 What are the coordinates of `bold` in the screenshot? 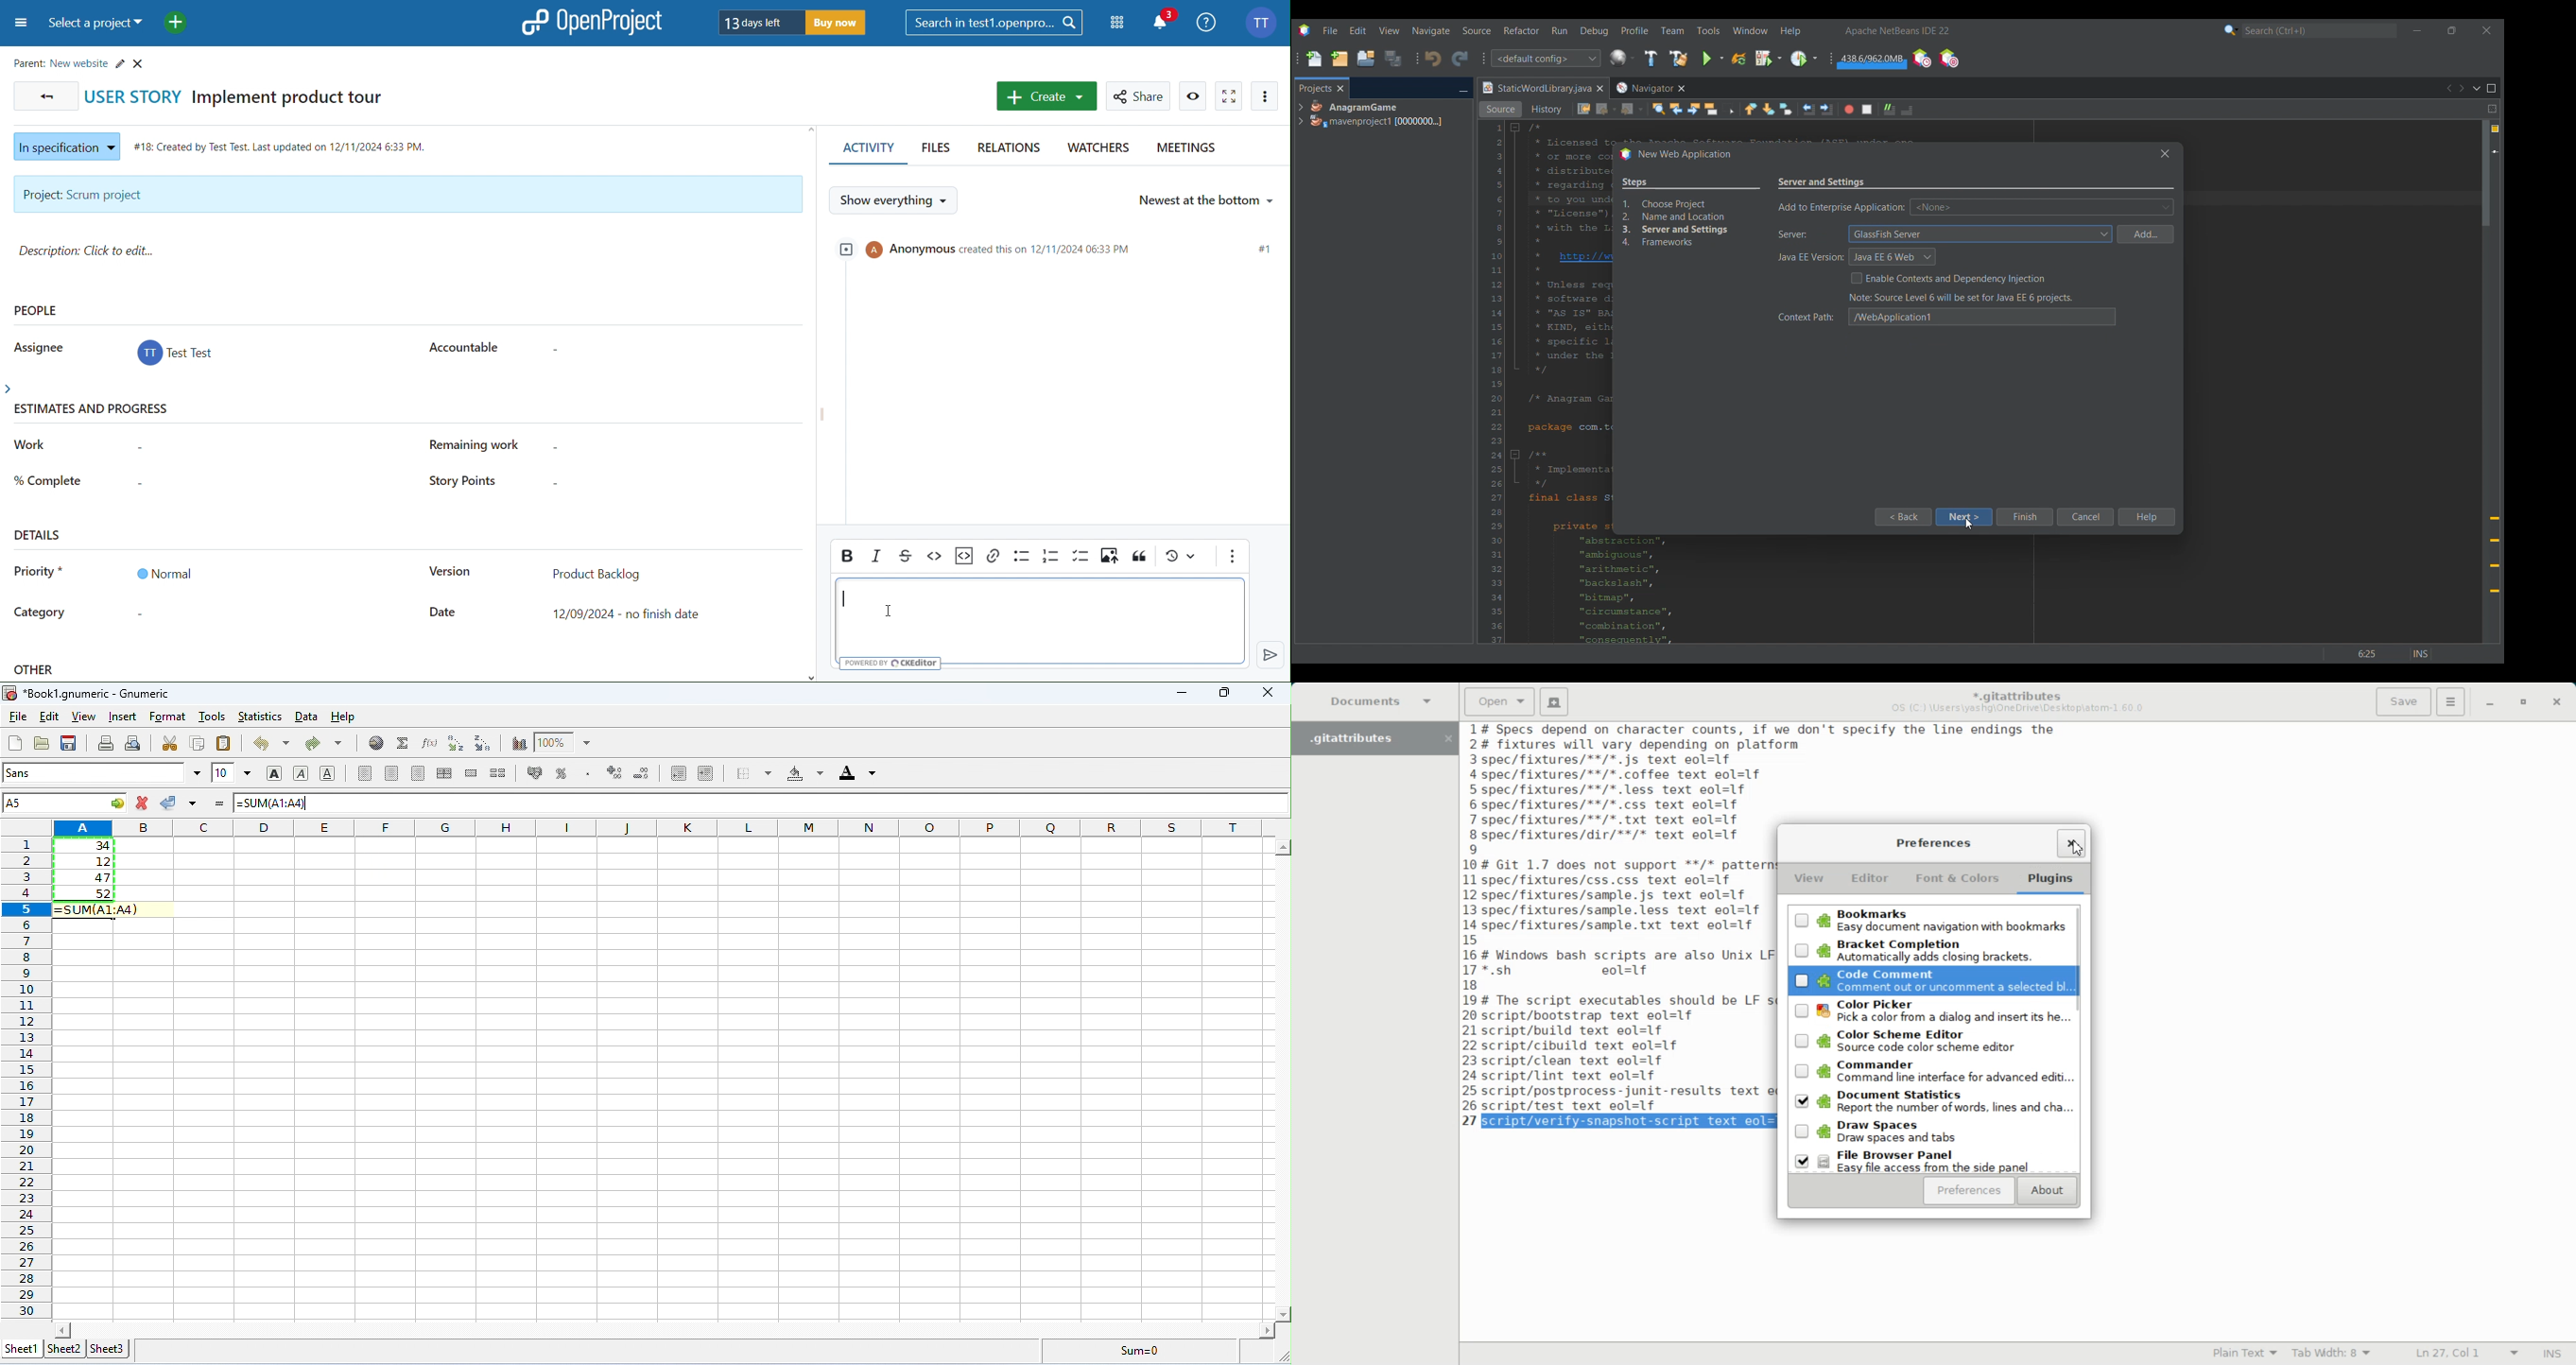 It's located at (275, 774).